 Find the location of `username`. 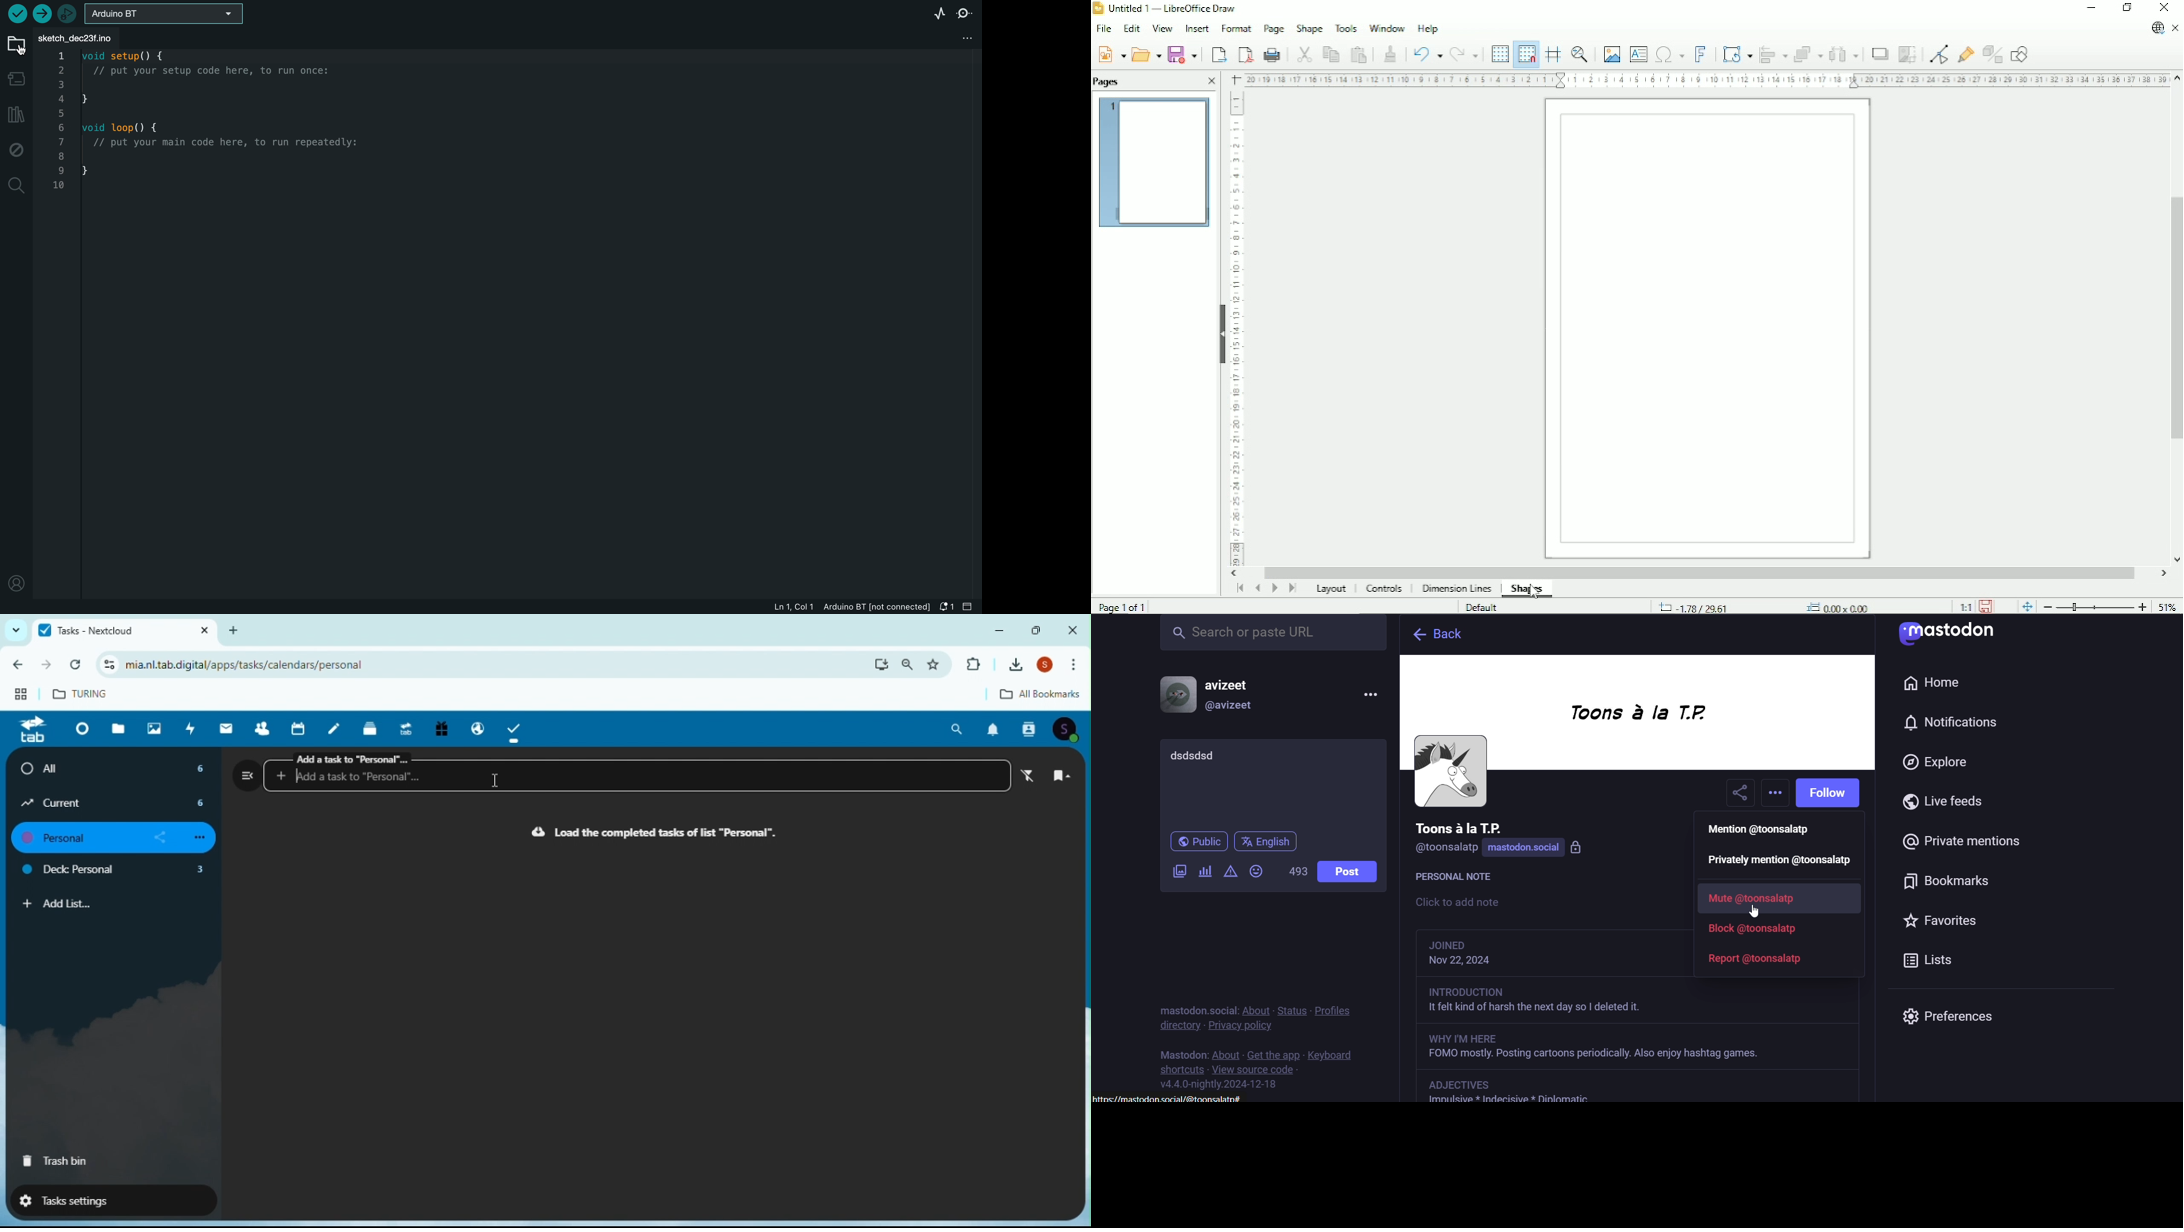

username is located at coordinates (1459, 827).